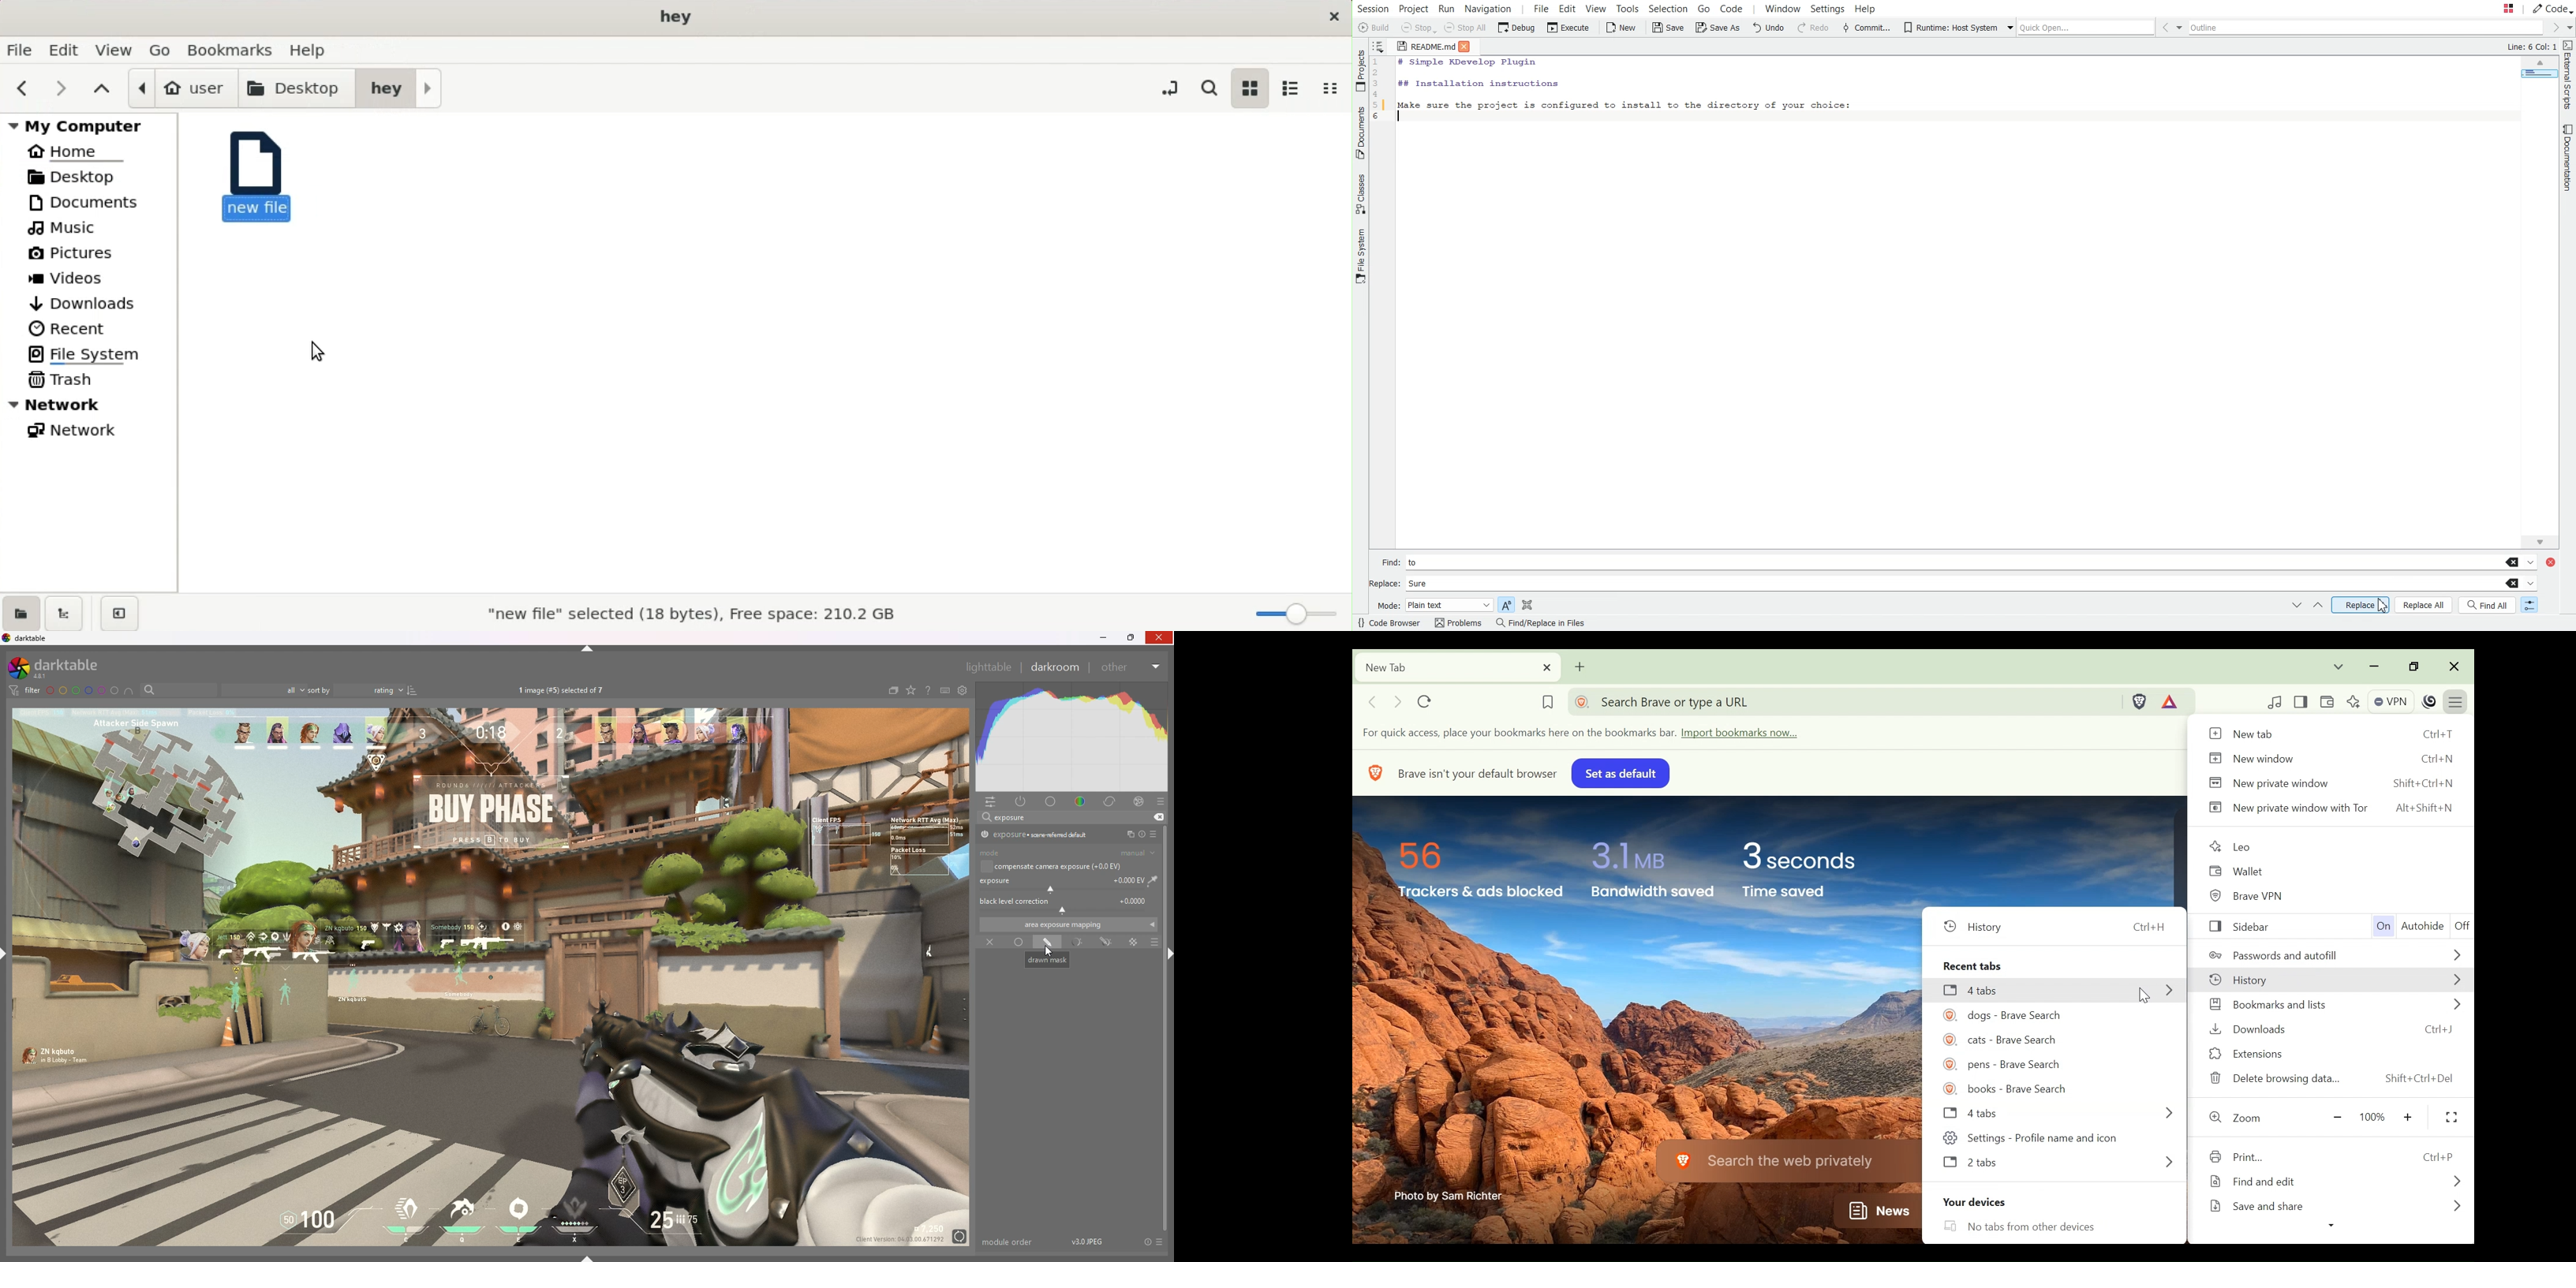 The image size is (2576, 1288). Describe the element at coordinates (1581, 665) in the screenshot. I see `Add new tab` at that location.